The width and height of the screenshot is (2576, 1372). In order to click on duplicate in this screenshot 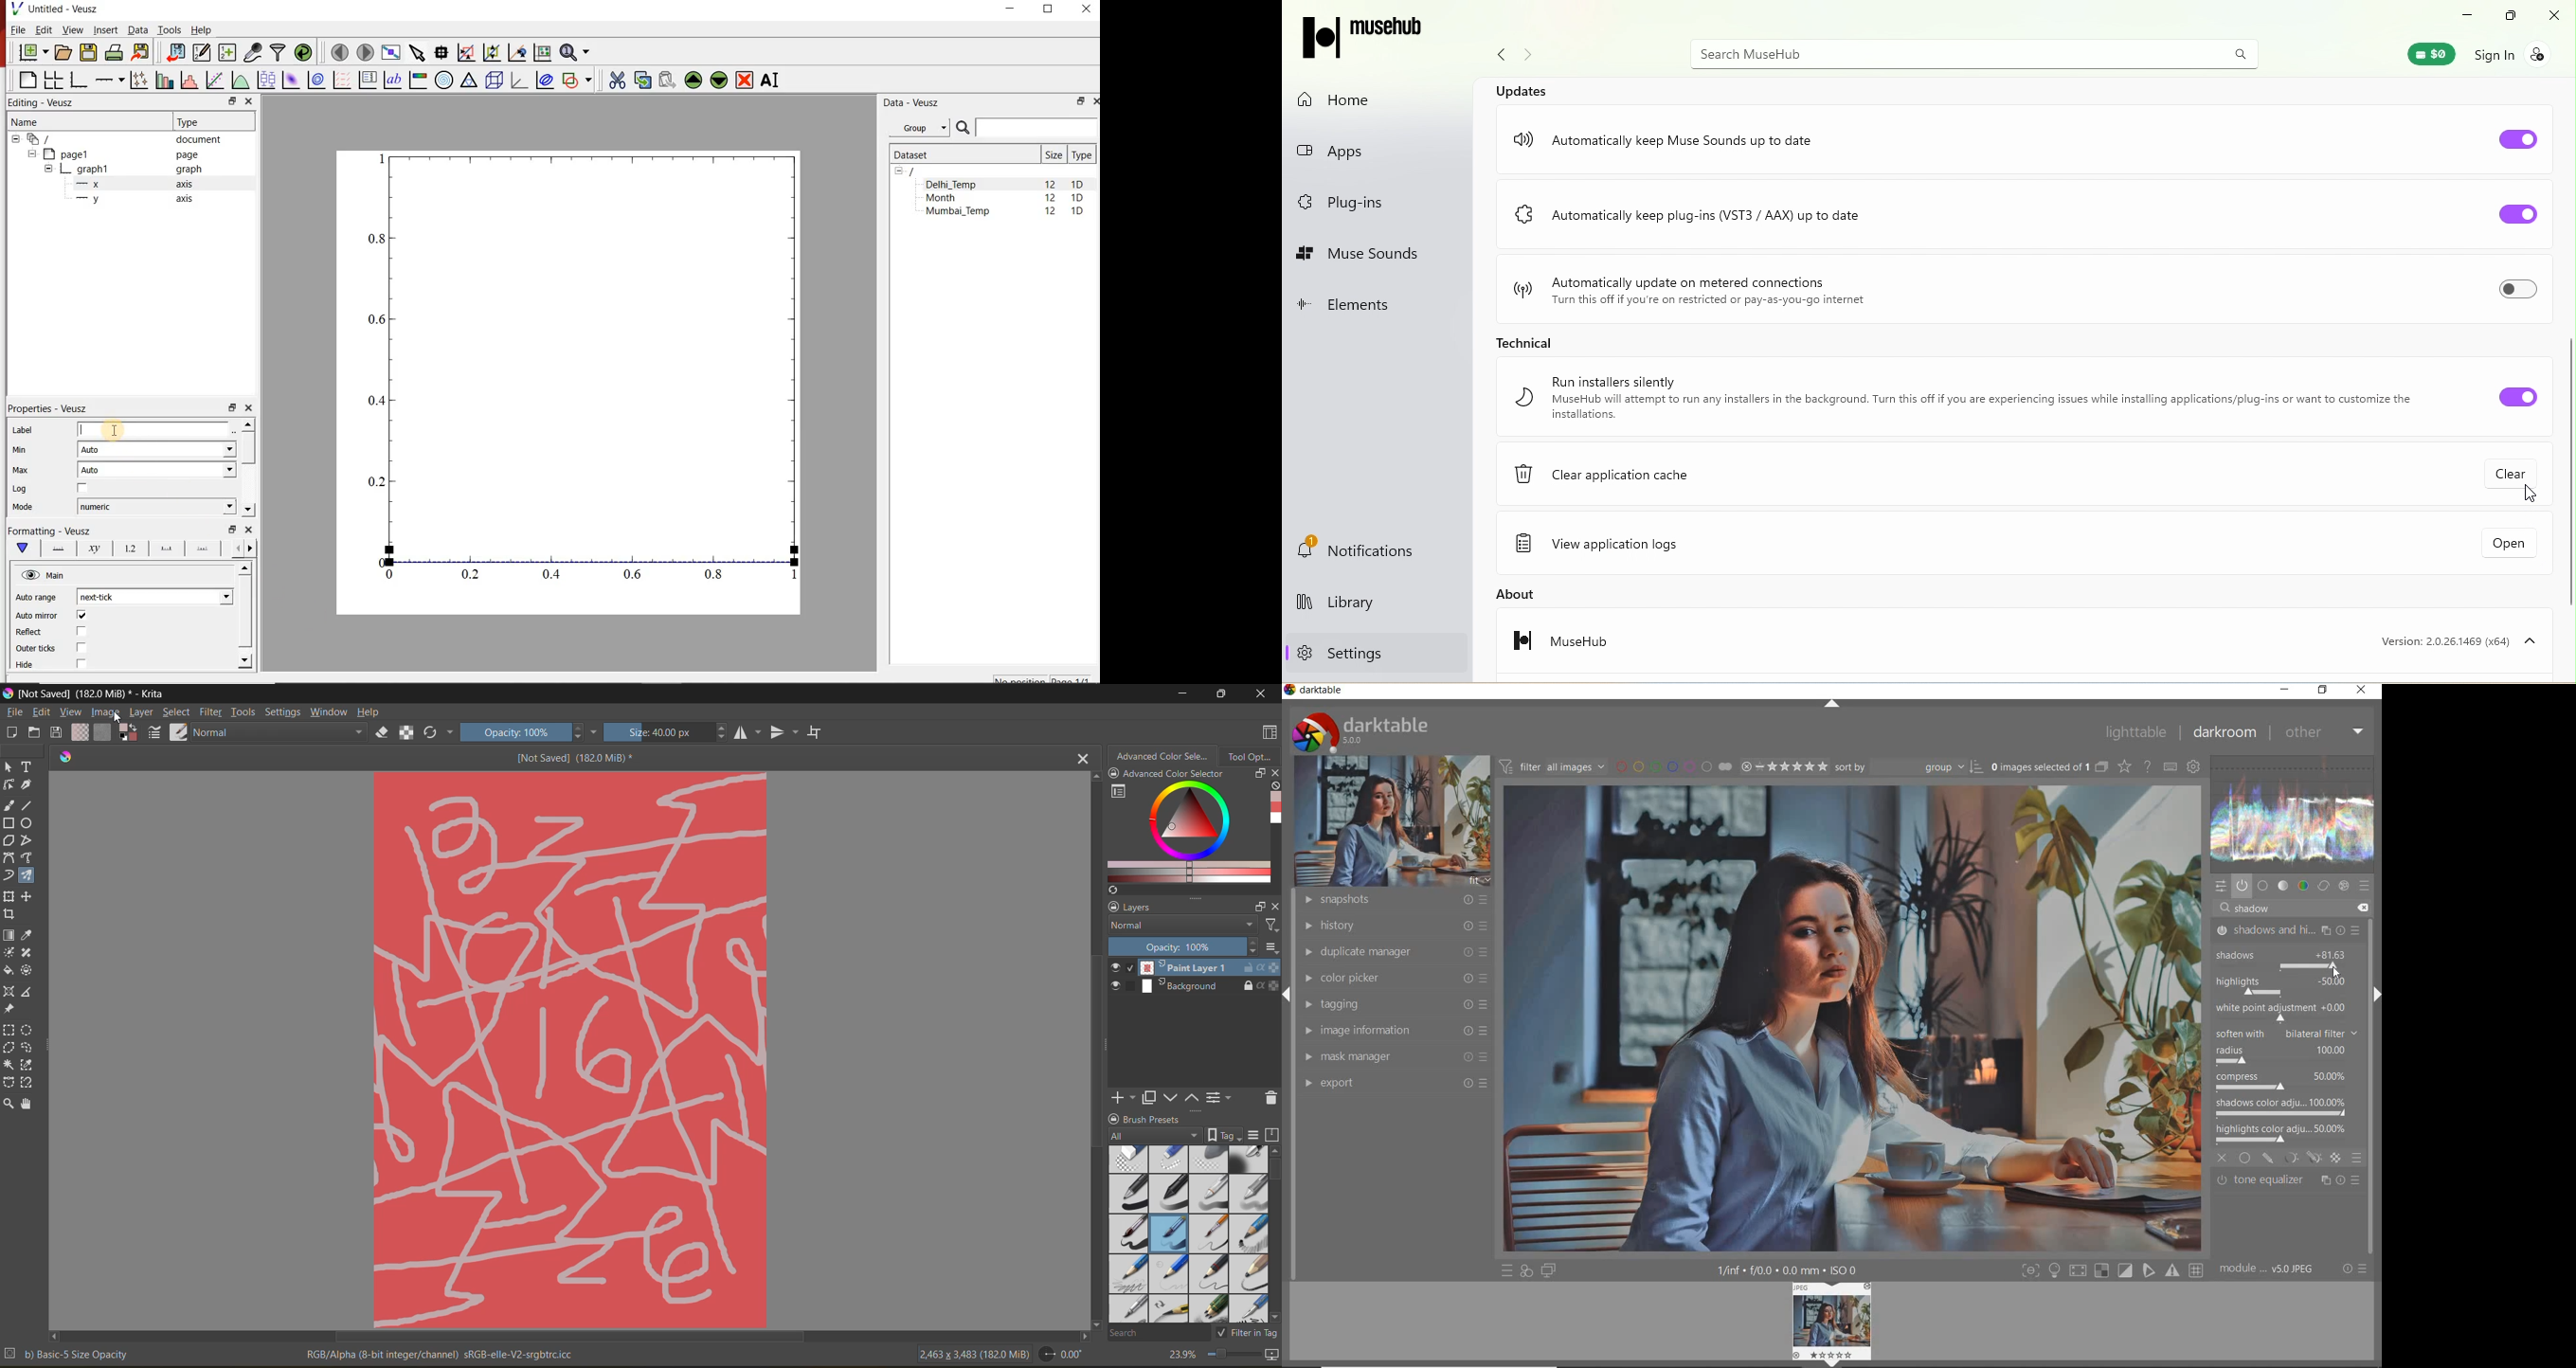, I will do `click(1149, 1097)`.